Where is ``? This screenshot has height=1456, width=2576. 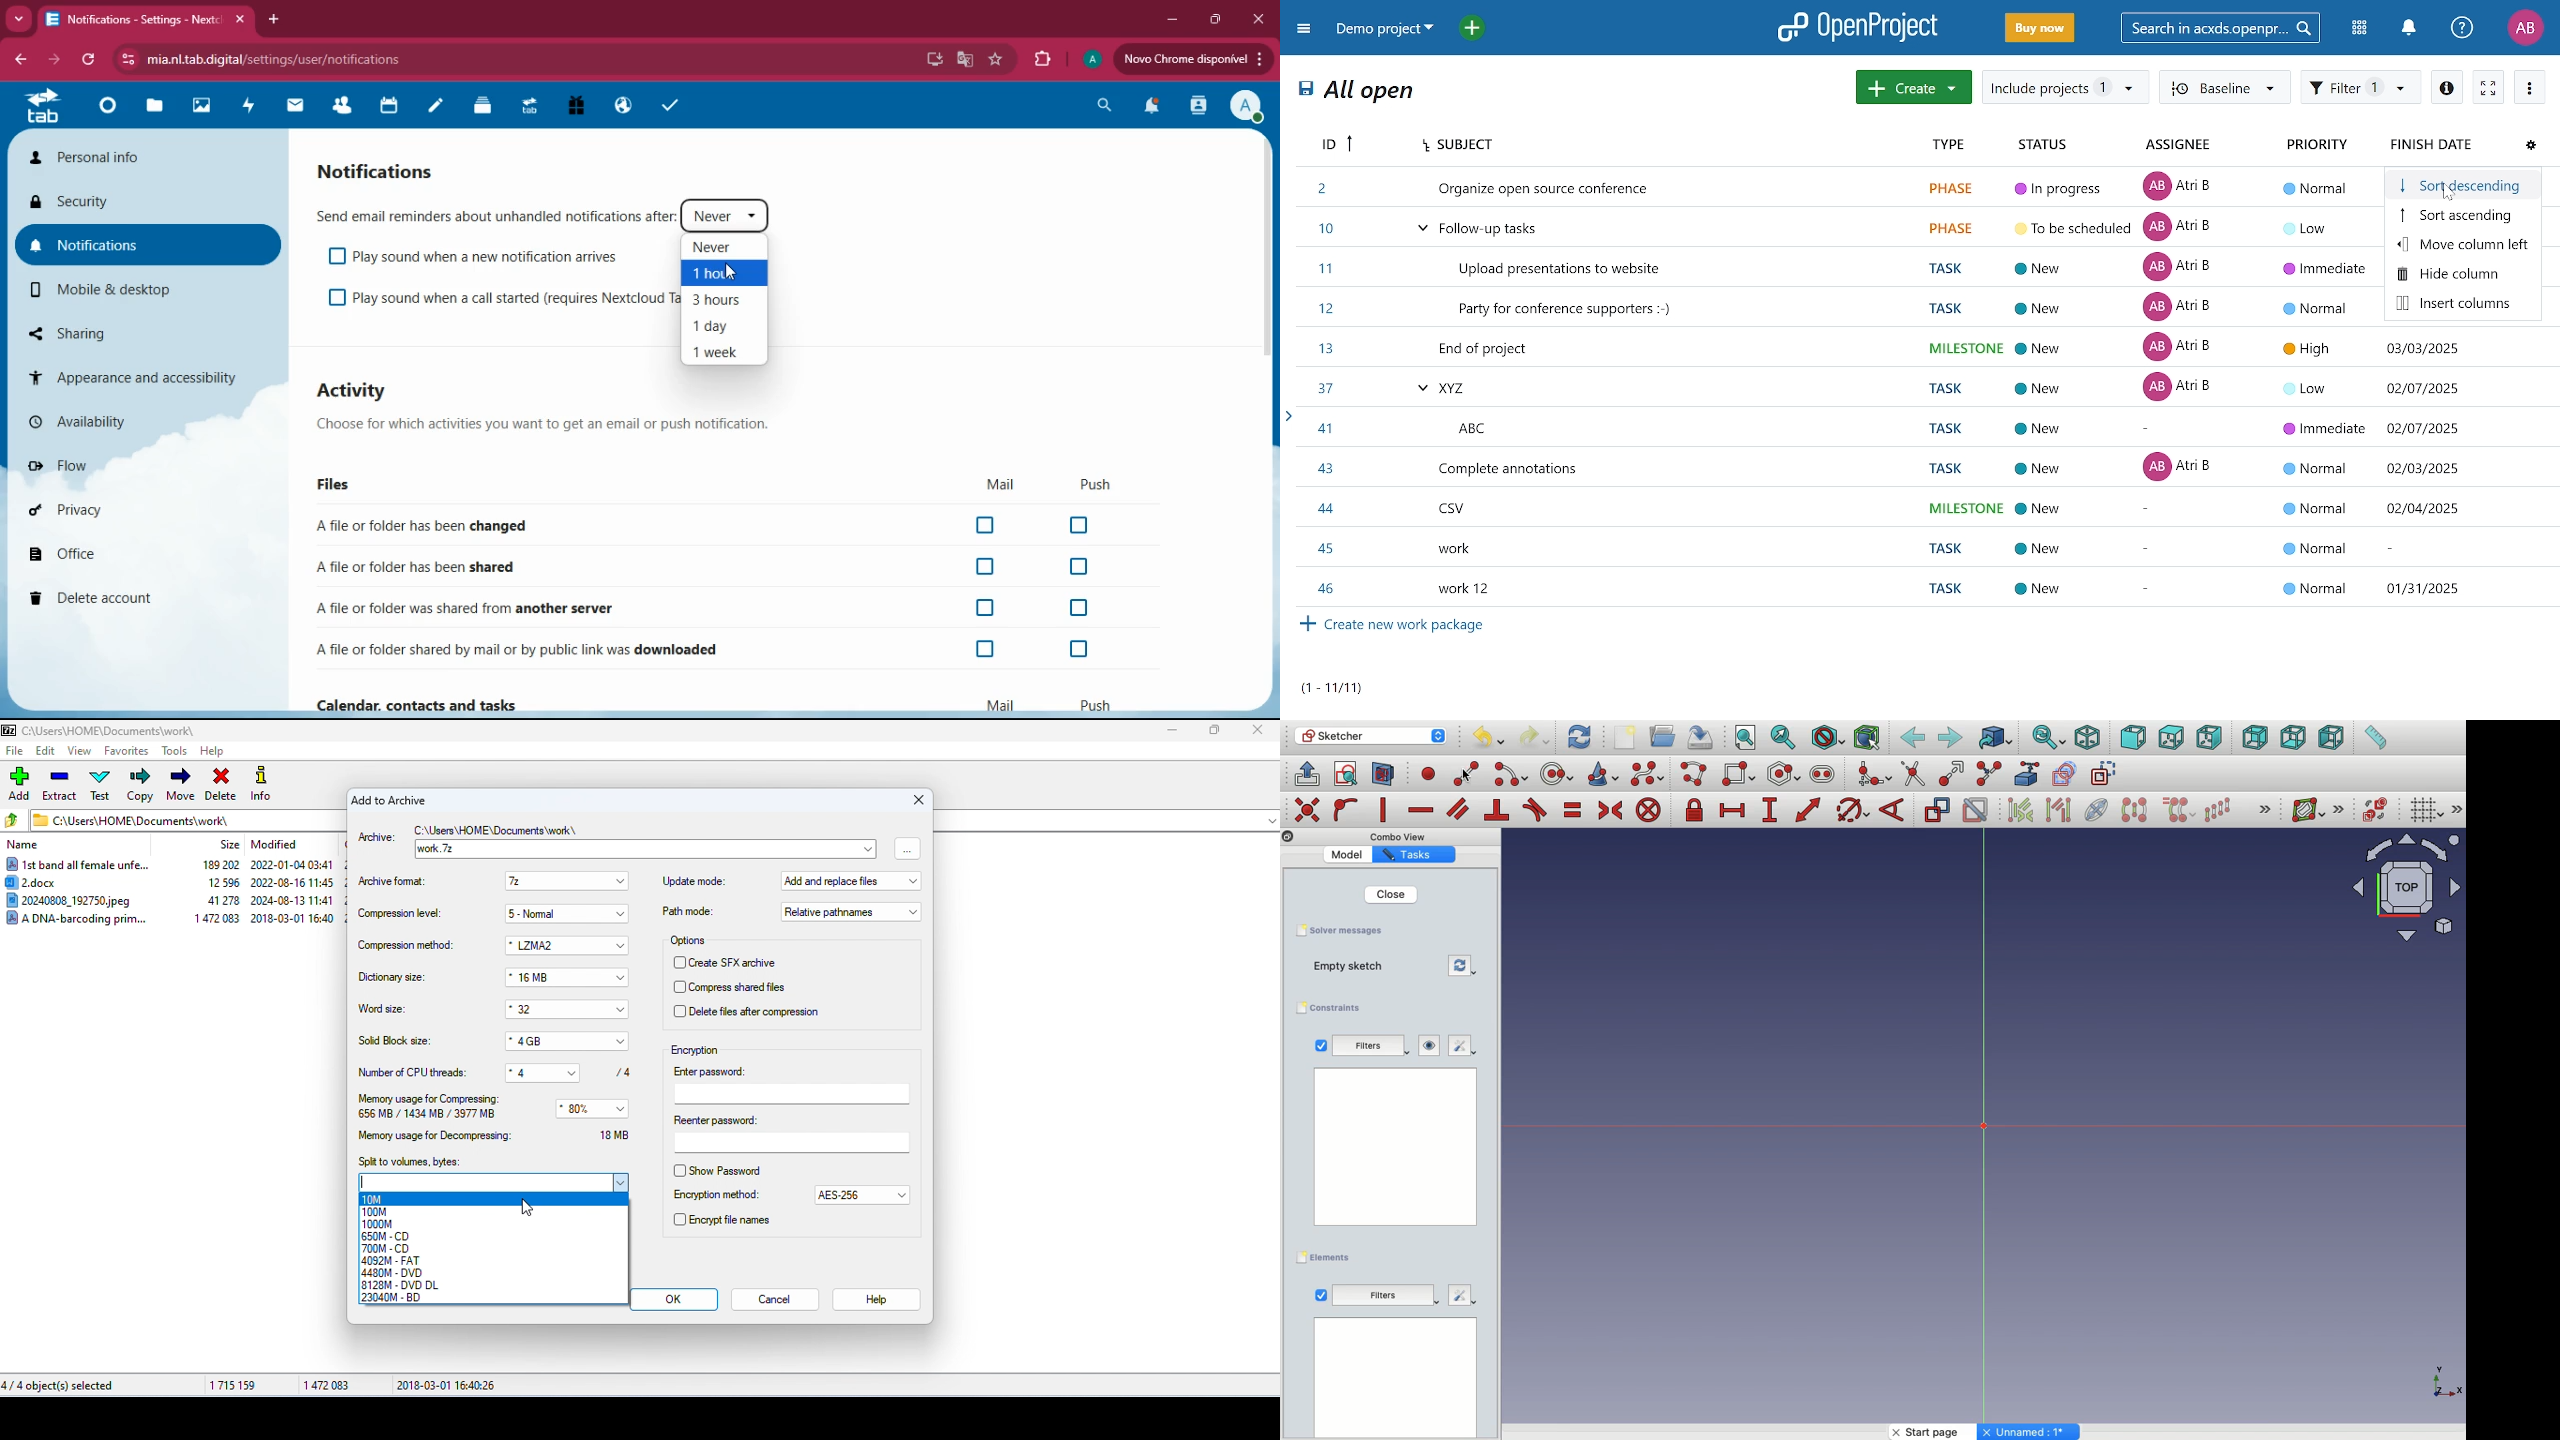  is located at coordinates (2030, 1432).